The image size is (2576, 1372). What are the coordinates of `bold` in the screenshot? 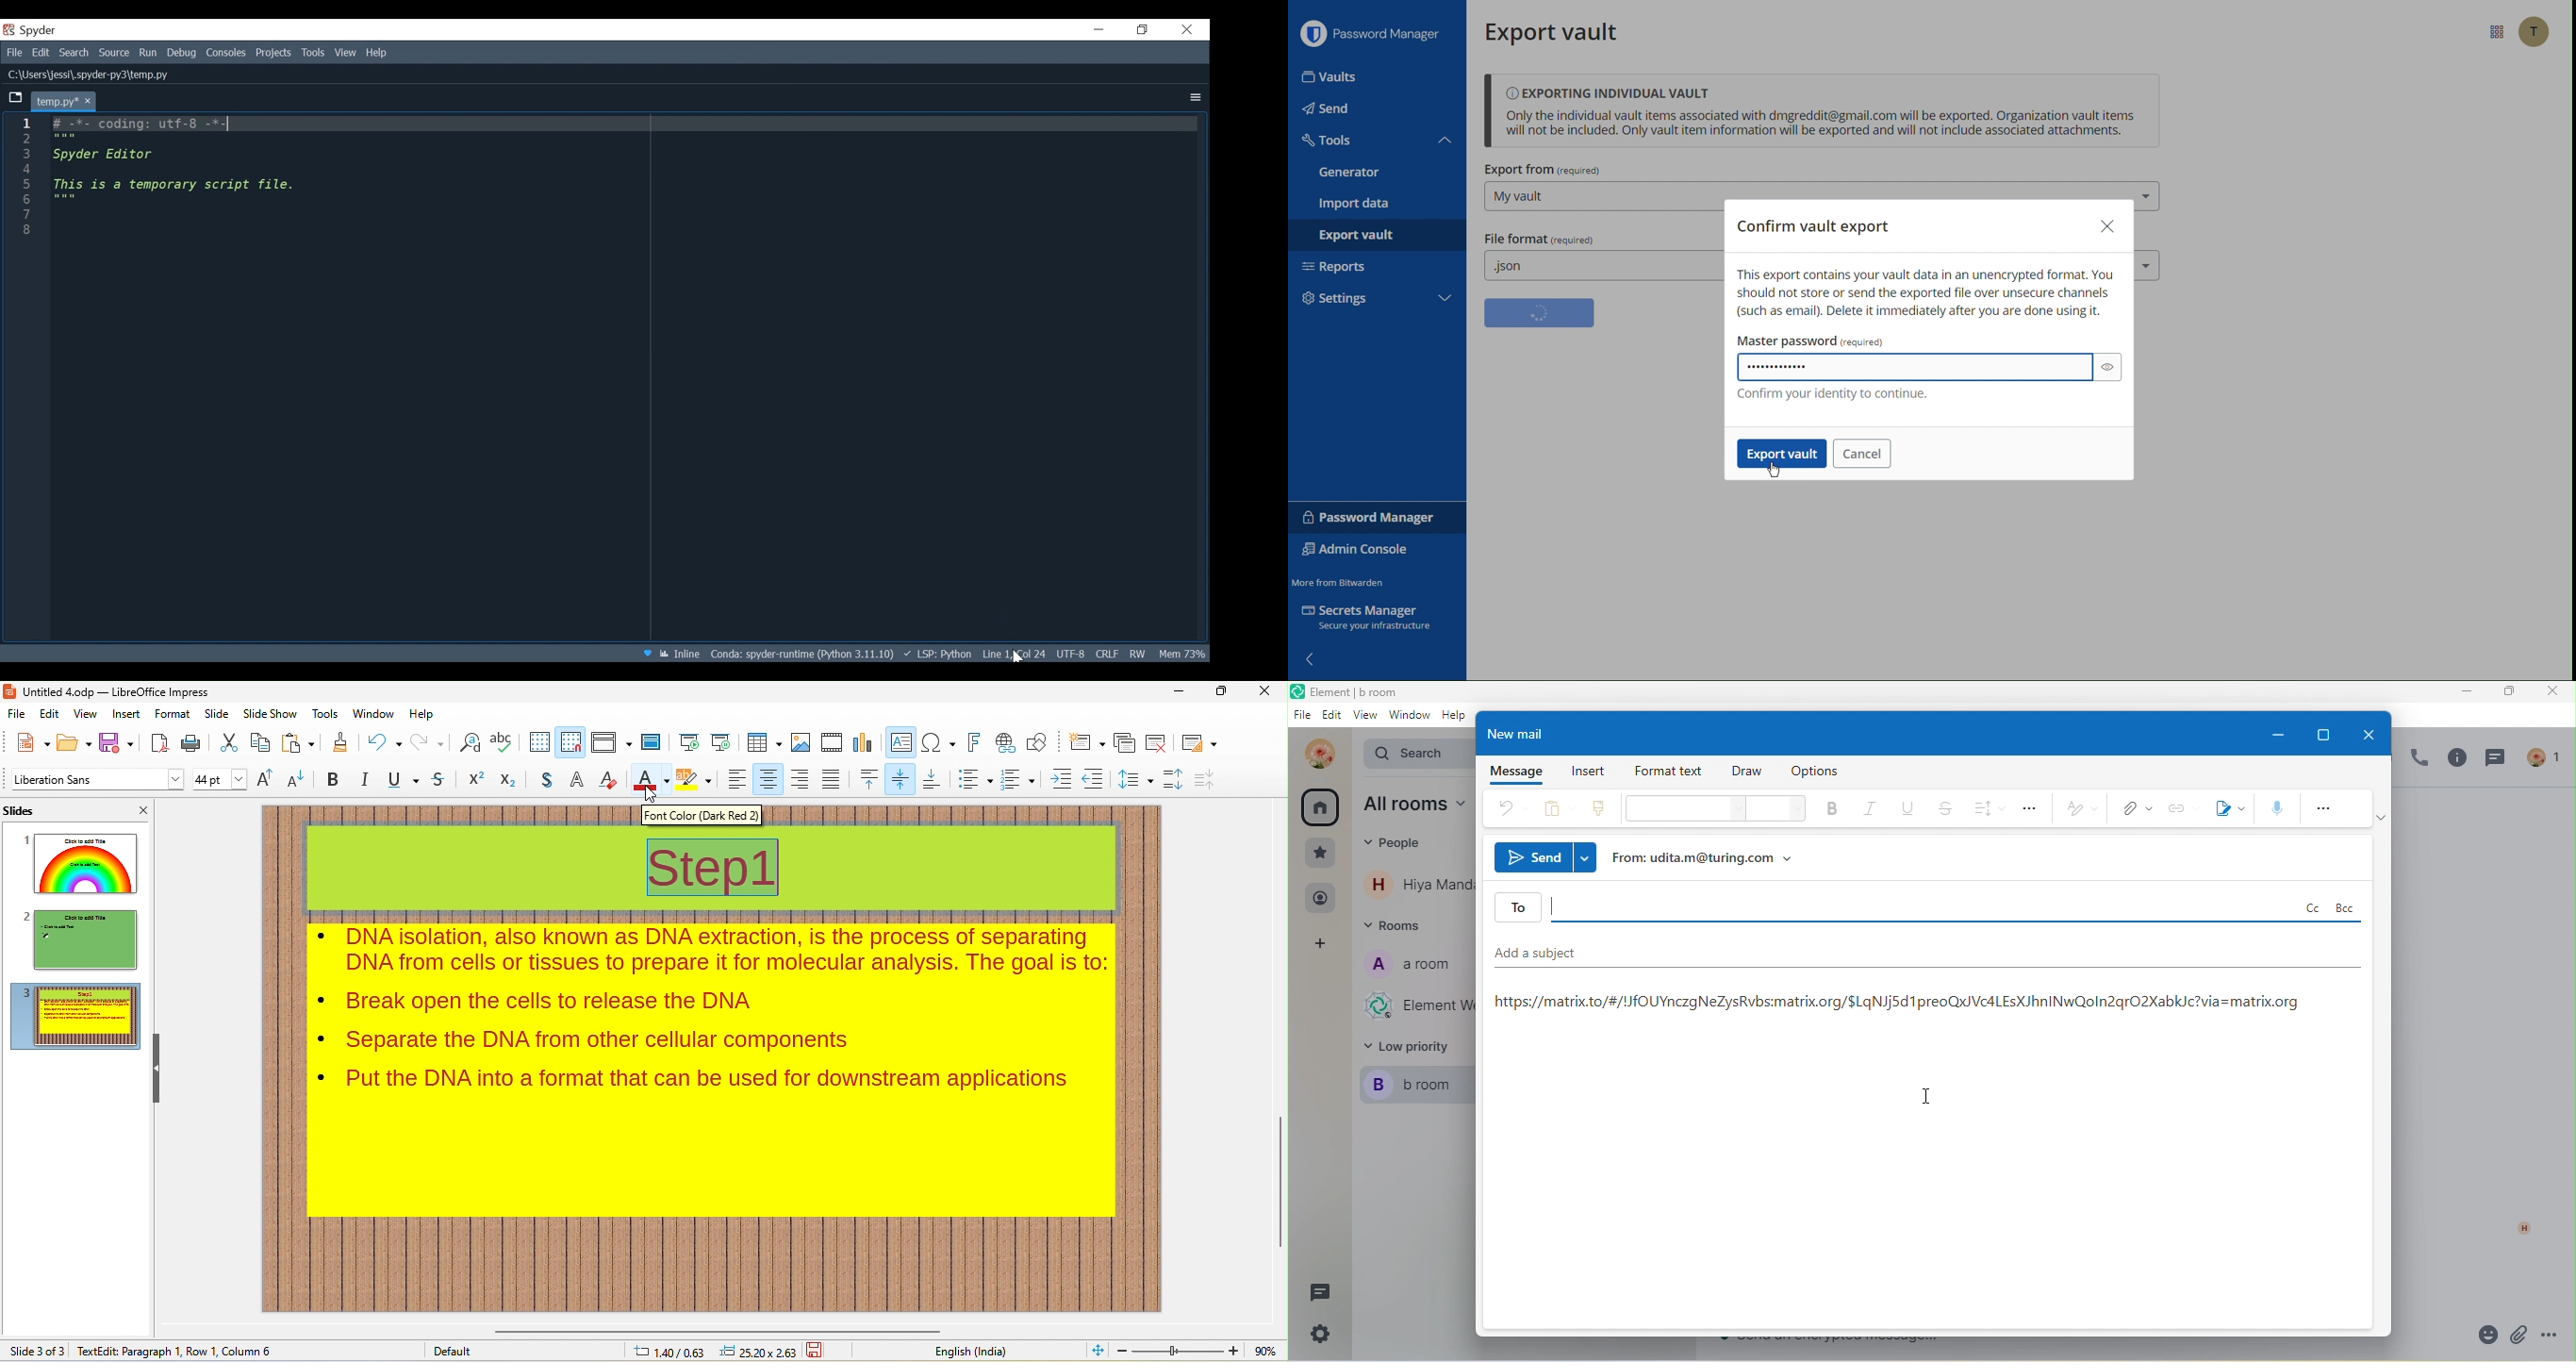 It's located at (1827, 811).